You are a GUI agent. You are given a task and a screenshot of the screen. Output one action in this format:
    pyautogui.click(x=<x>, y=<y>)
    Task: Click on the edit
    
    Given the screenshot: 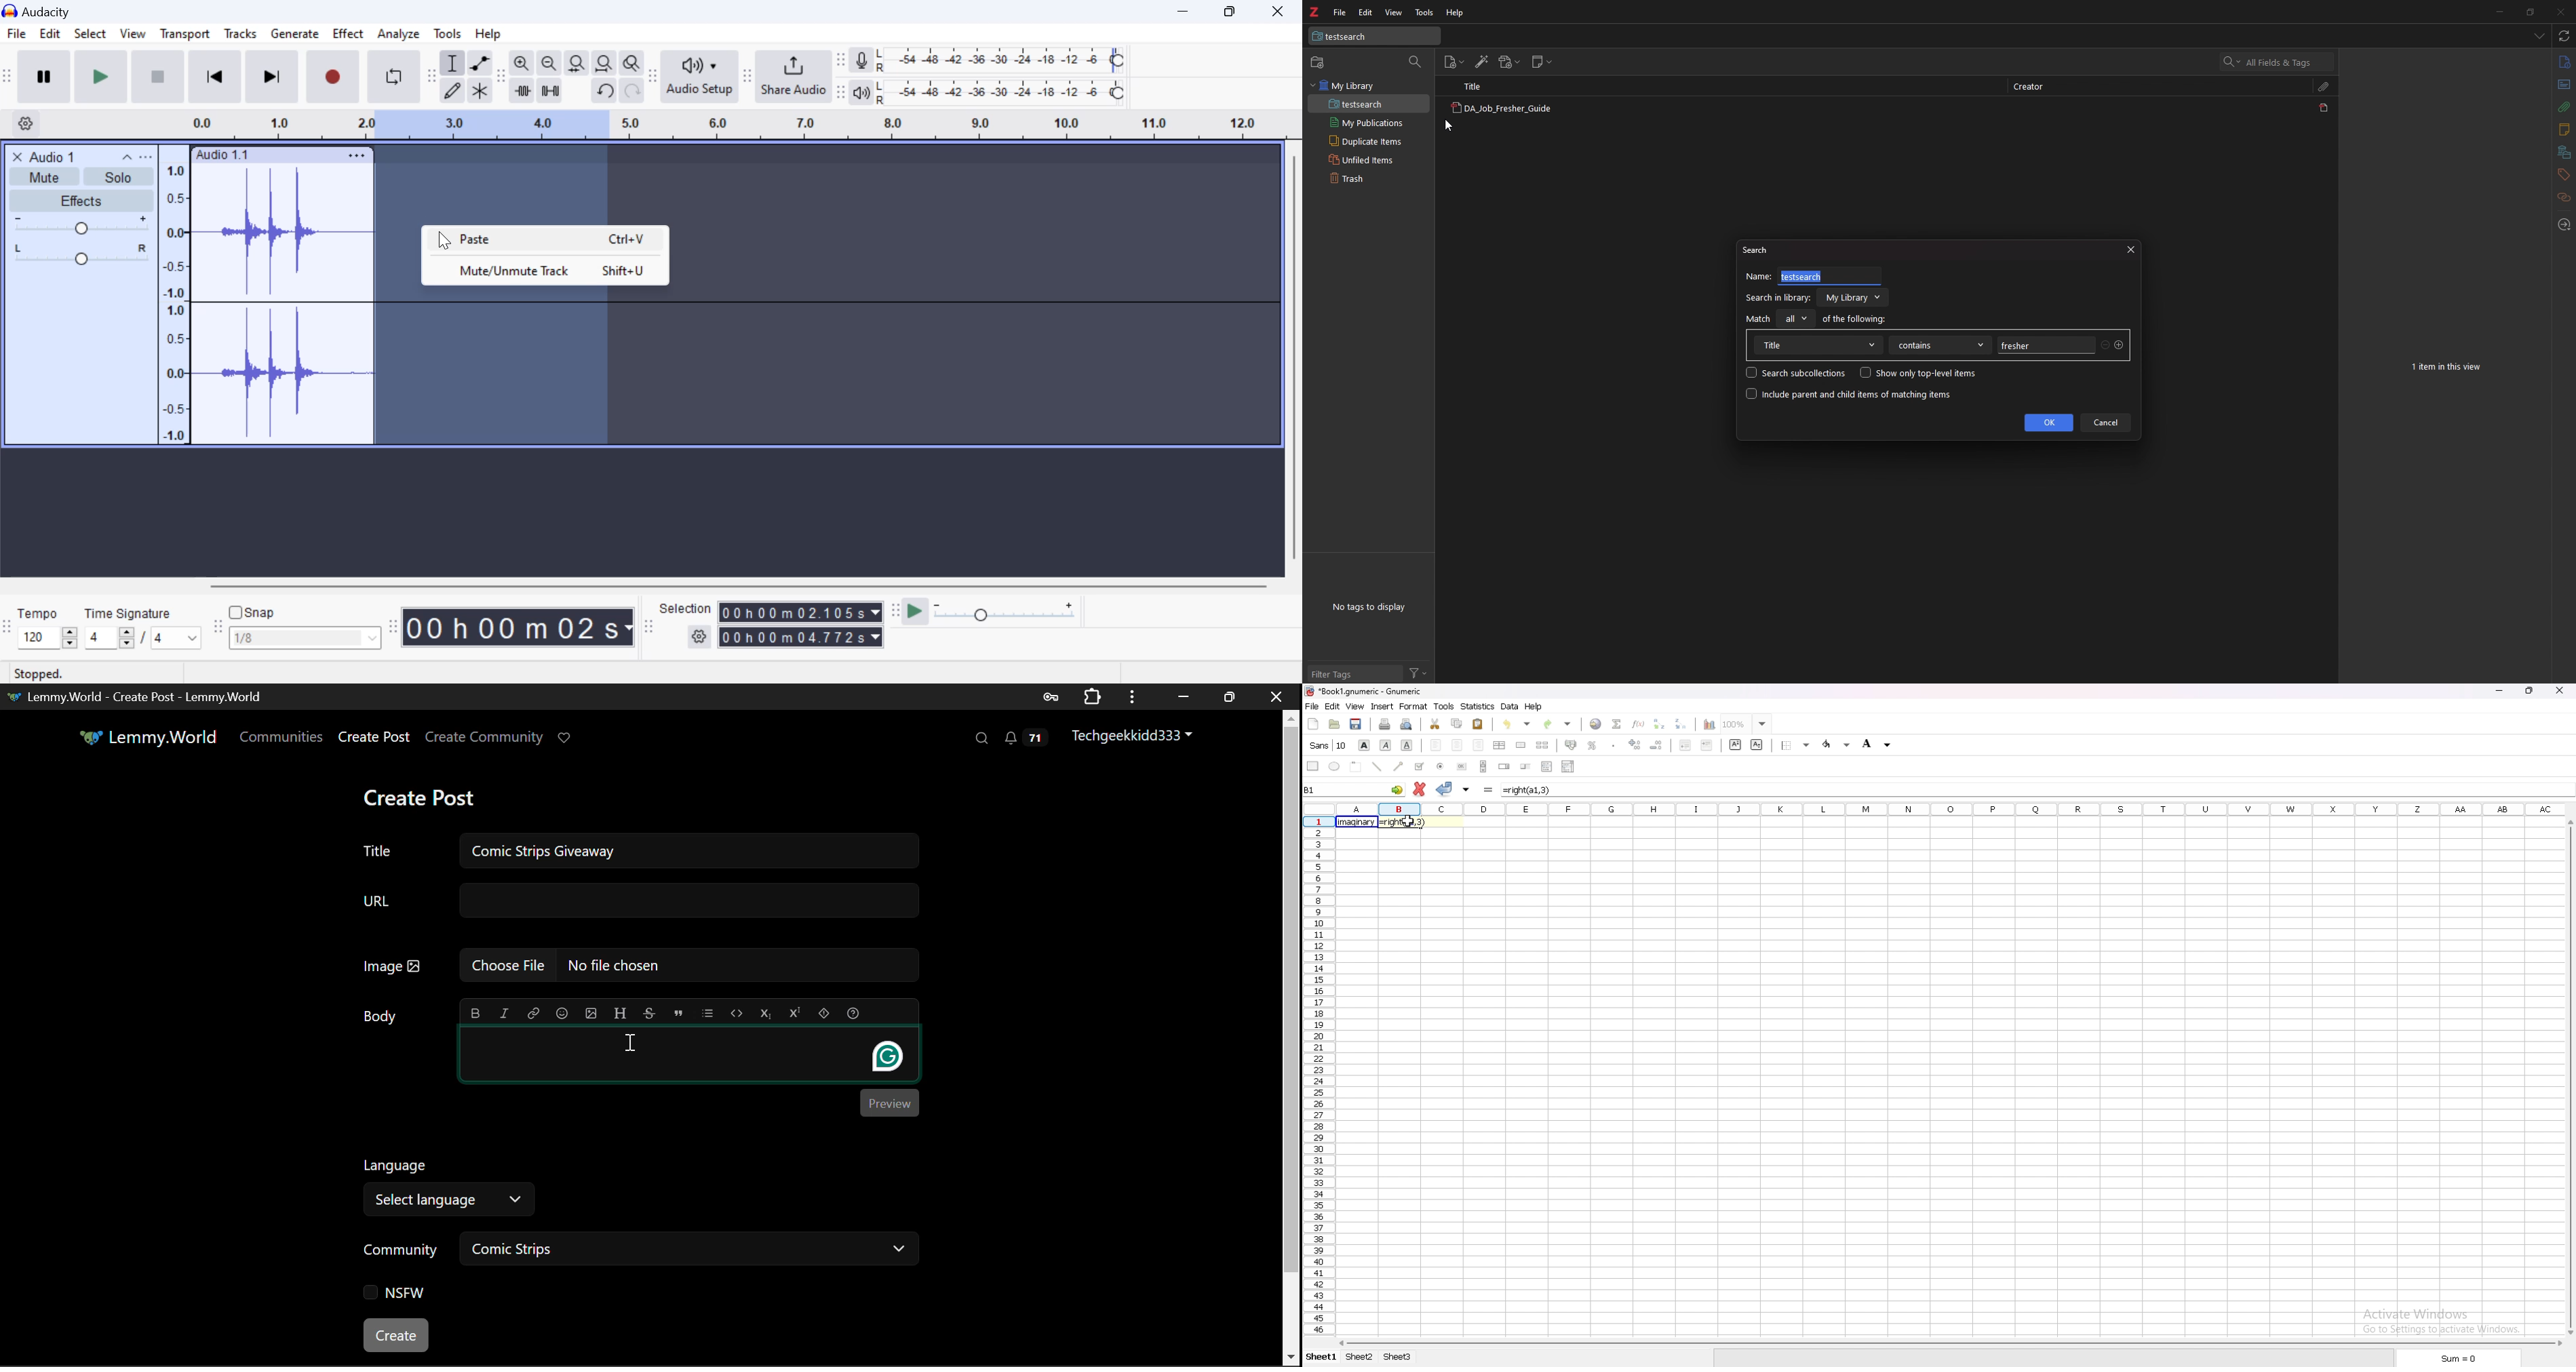 What is the action you would take?
    pyautogui.click(x=1332, y=706)
    